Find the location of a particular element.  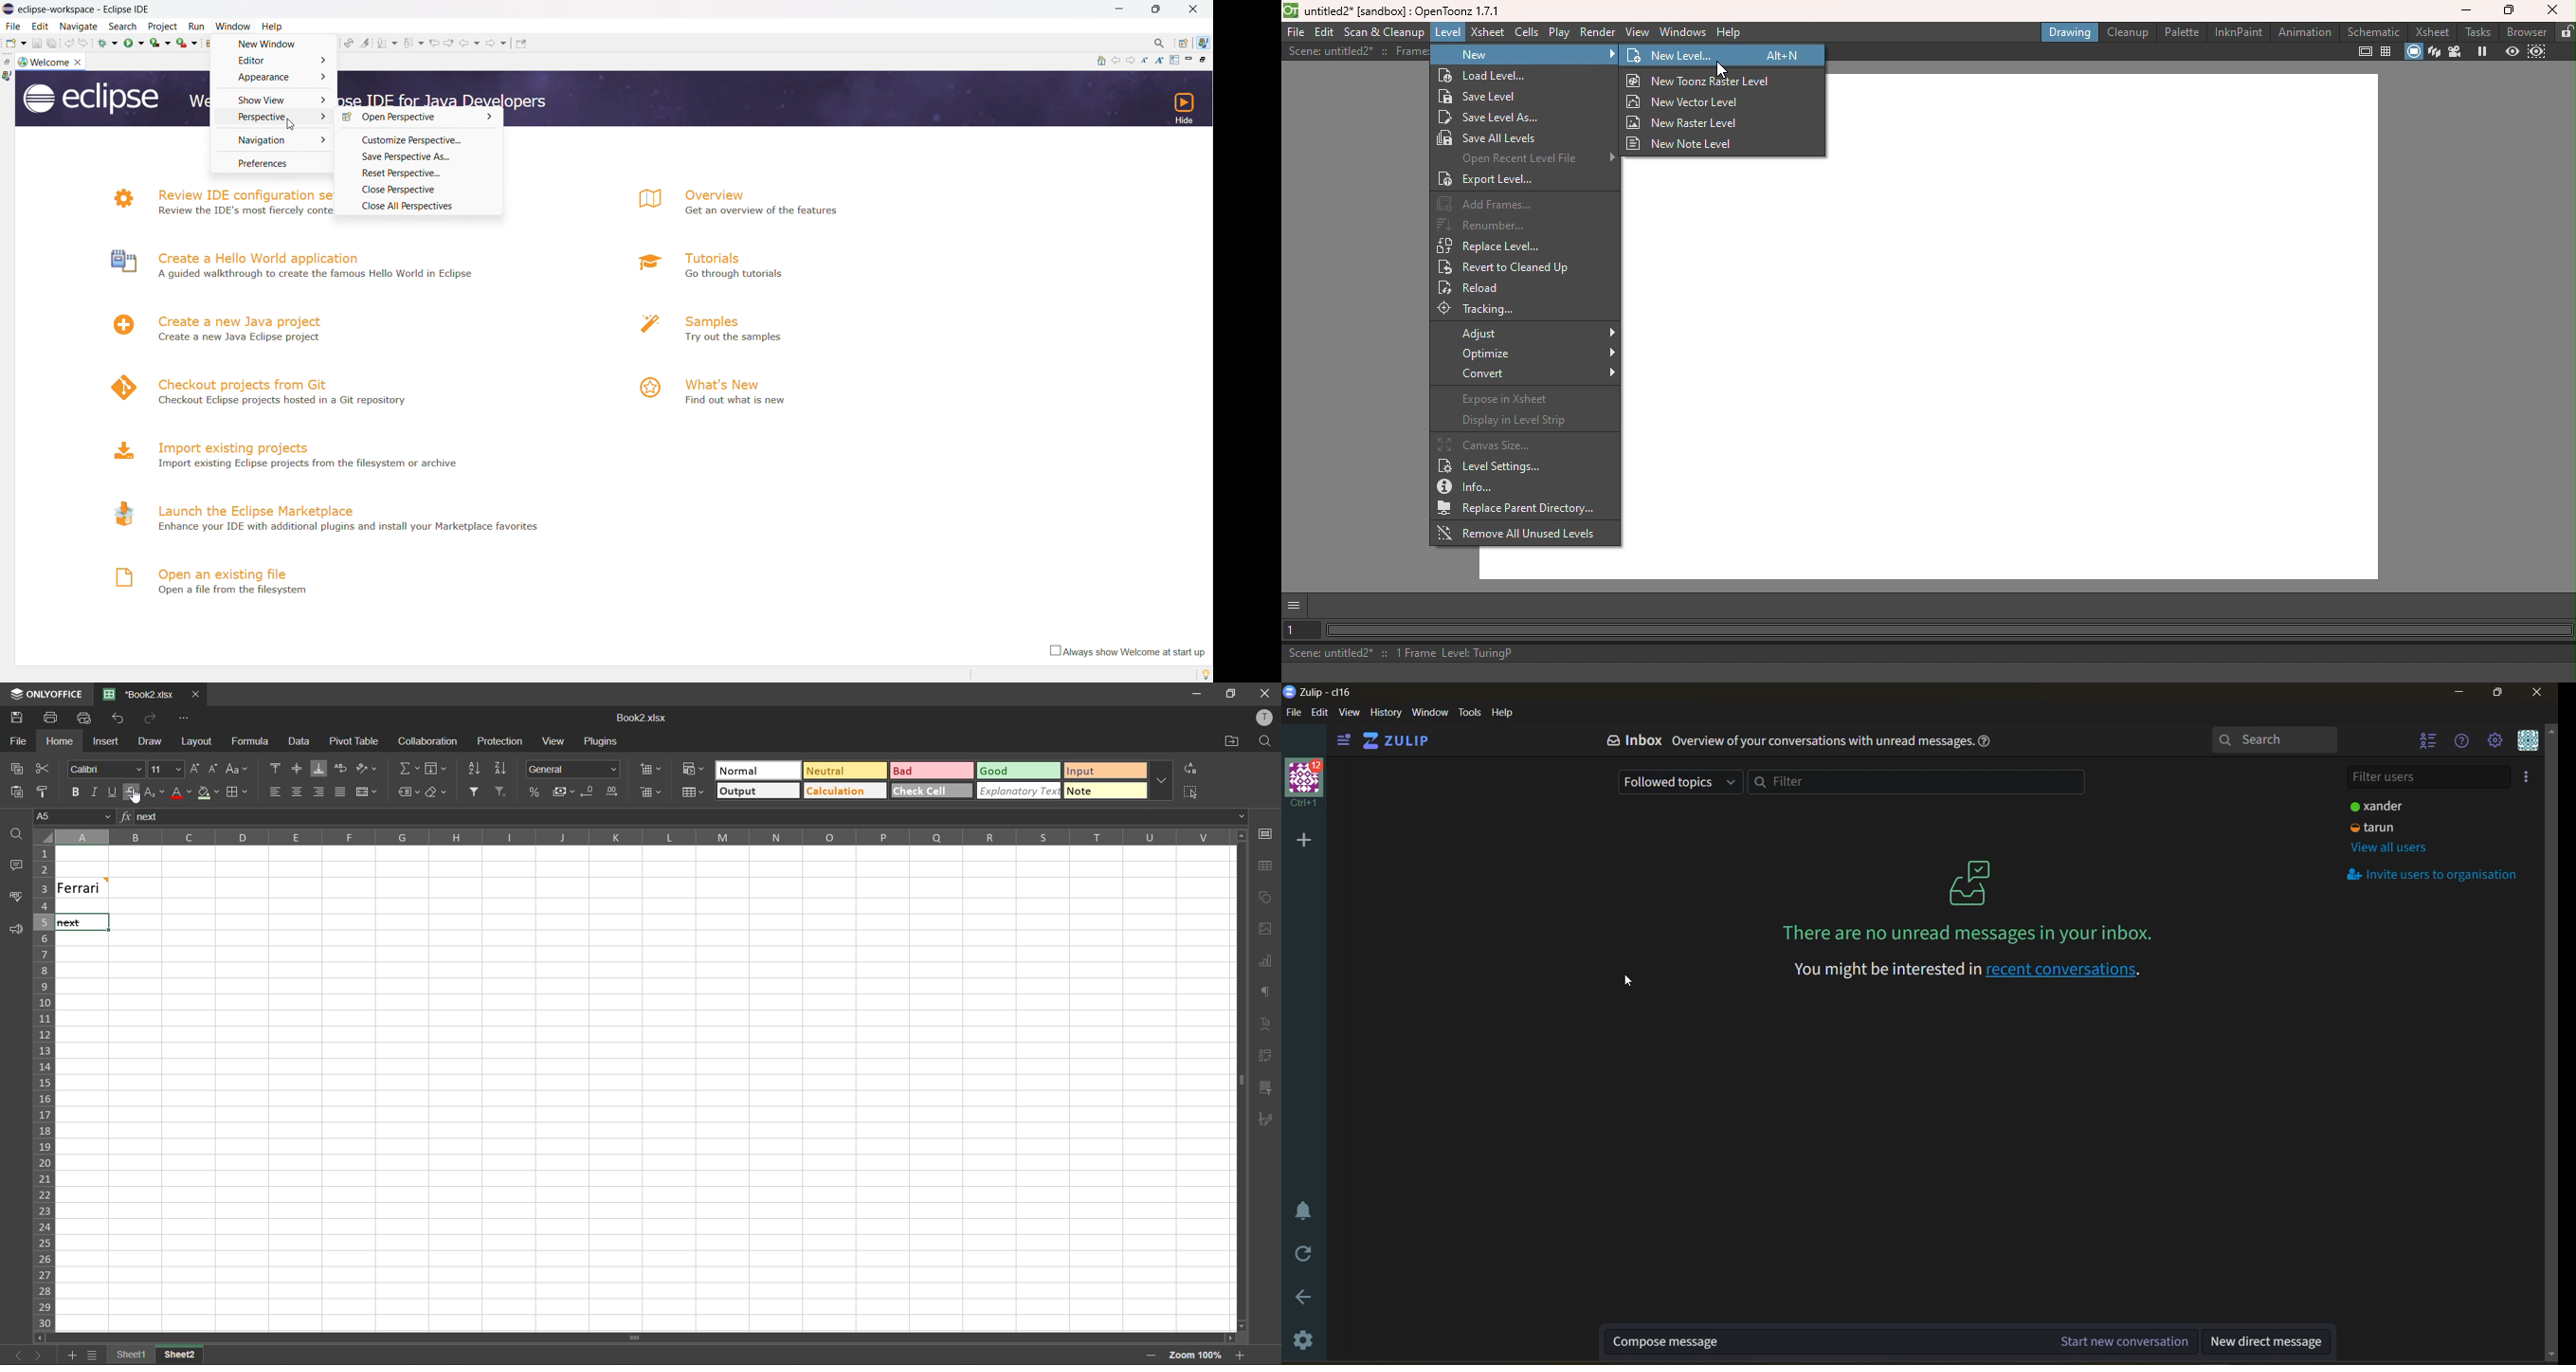

redo is located at coordinates (85, 43).